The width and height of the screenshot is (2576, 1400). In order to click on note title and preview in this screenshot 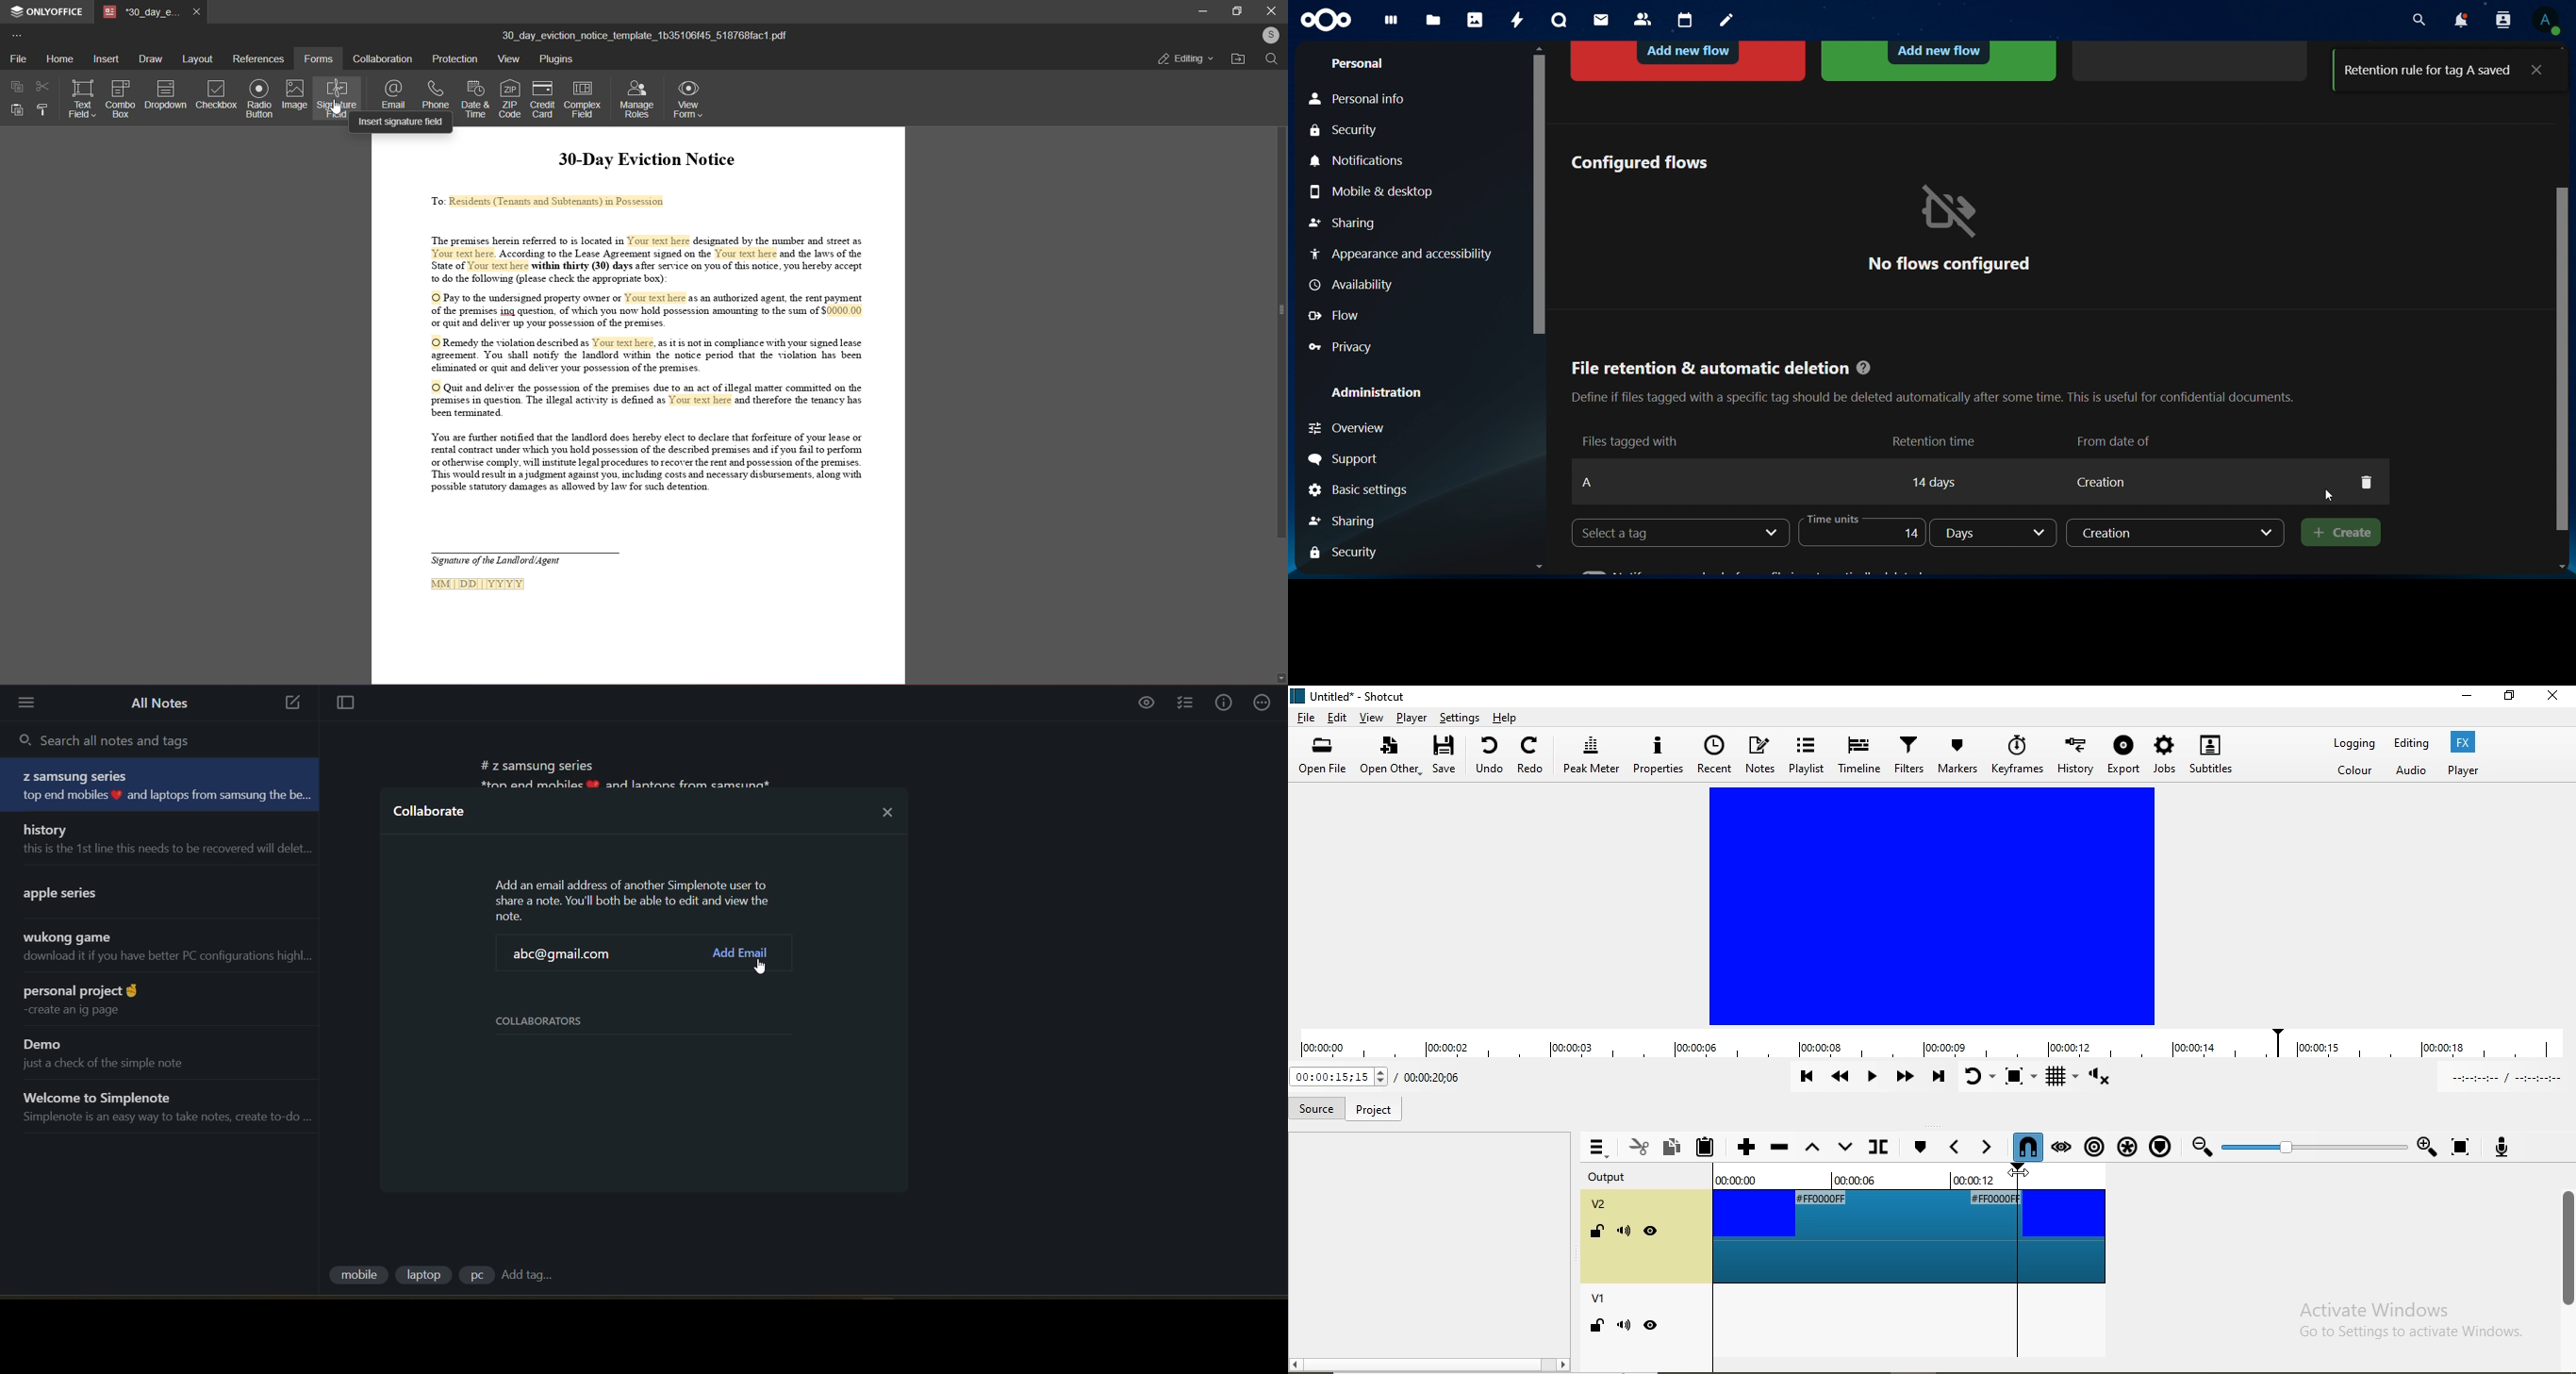, I will do `click(165, 786)`.